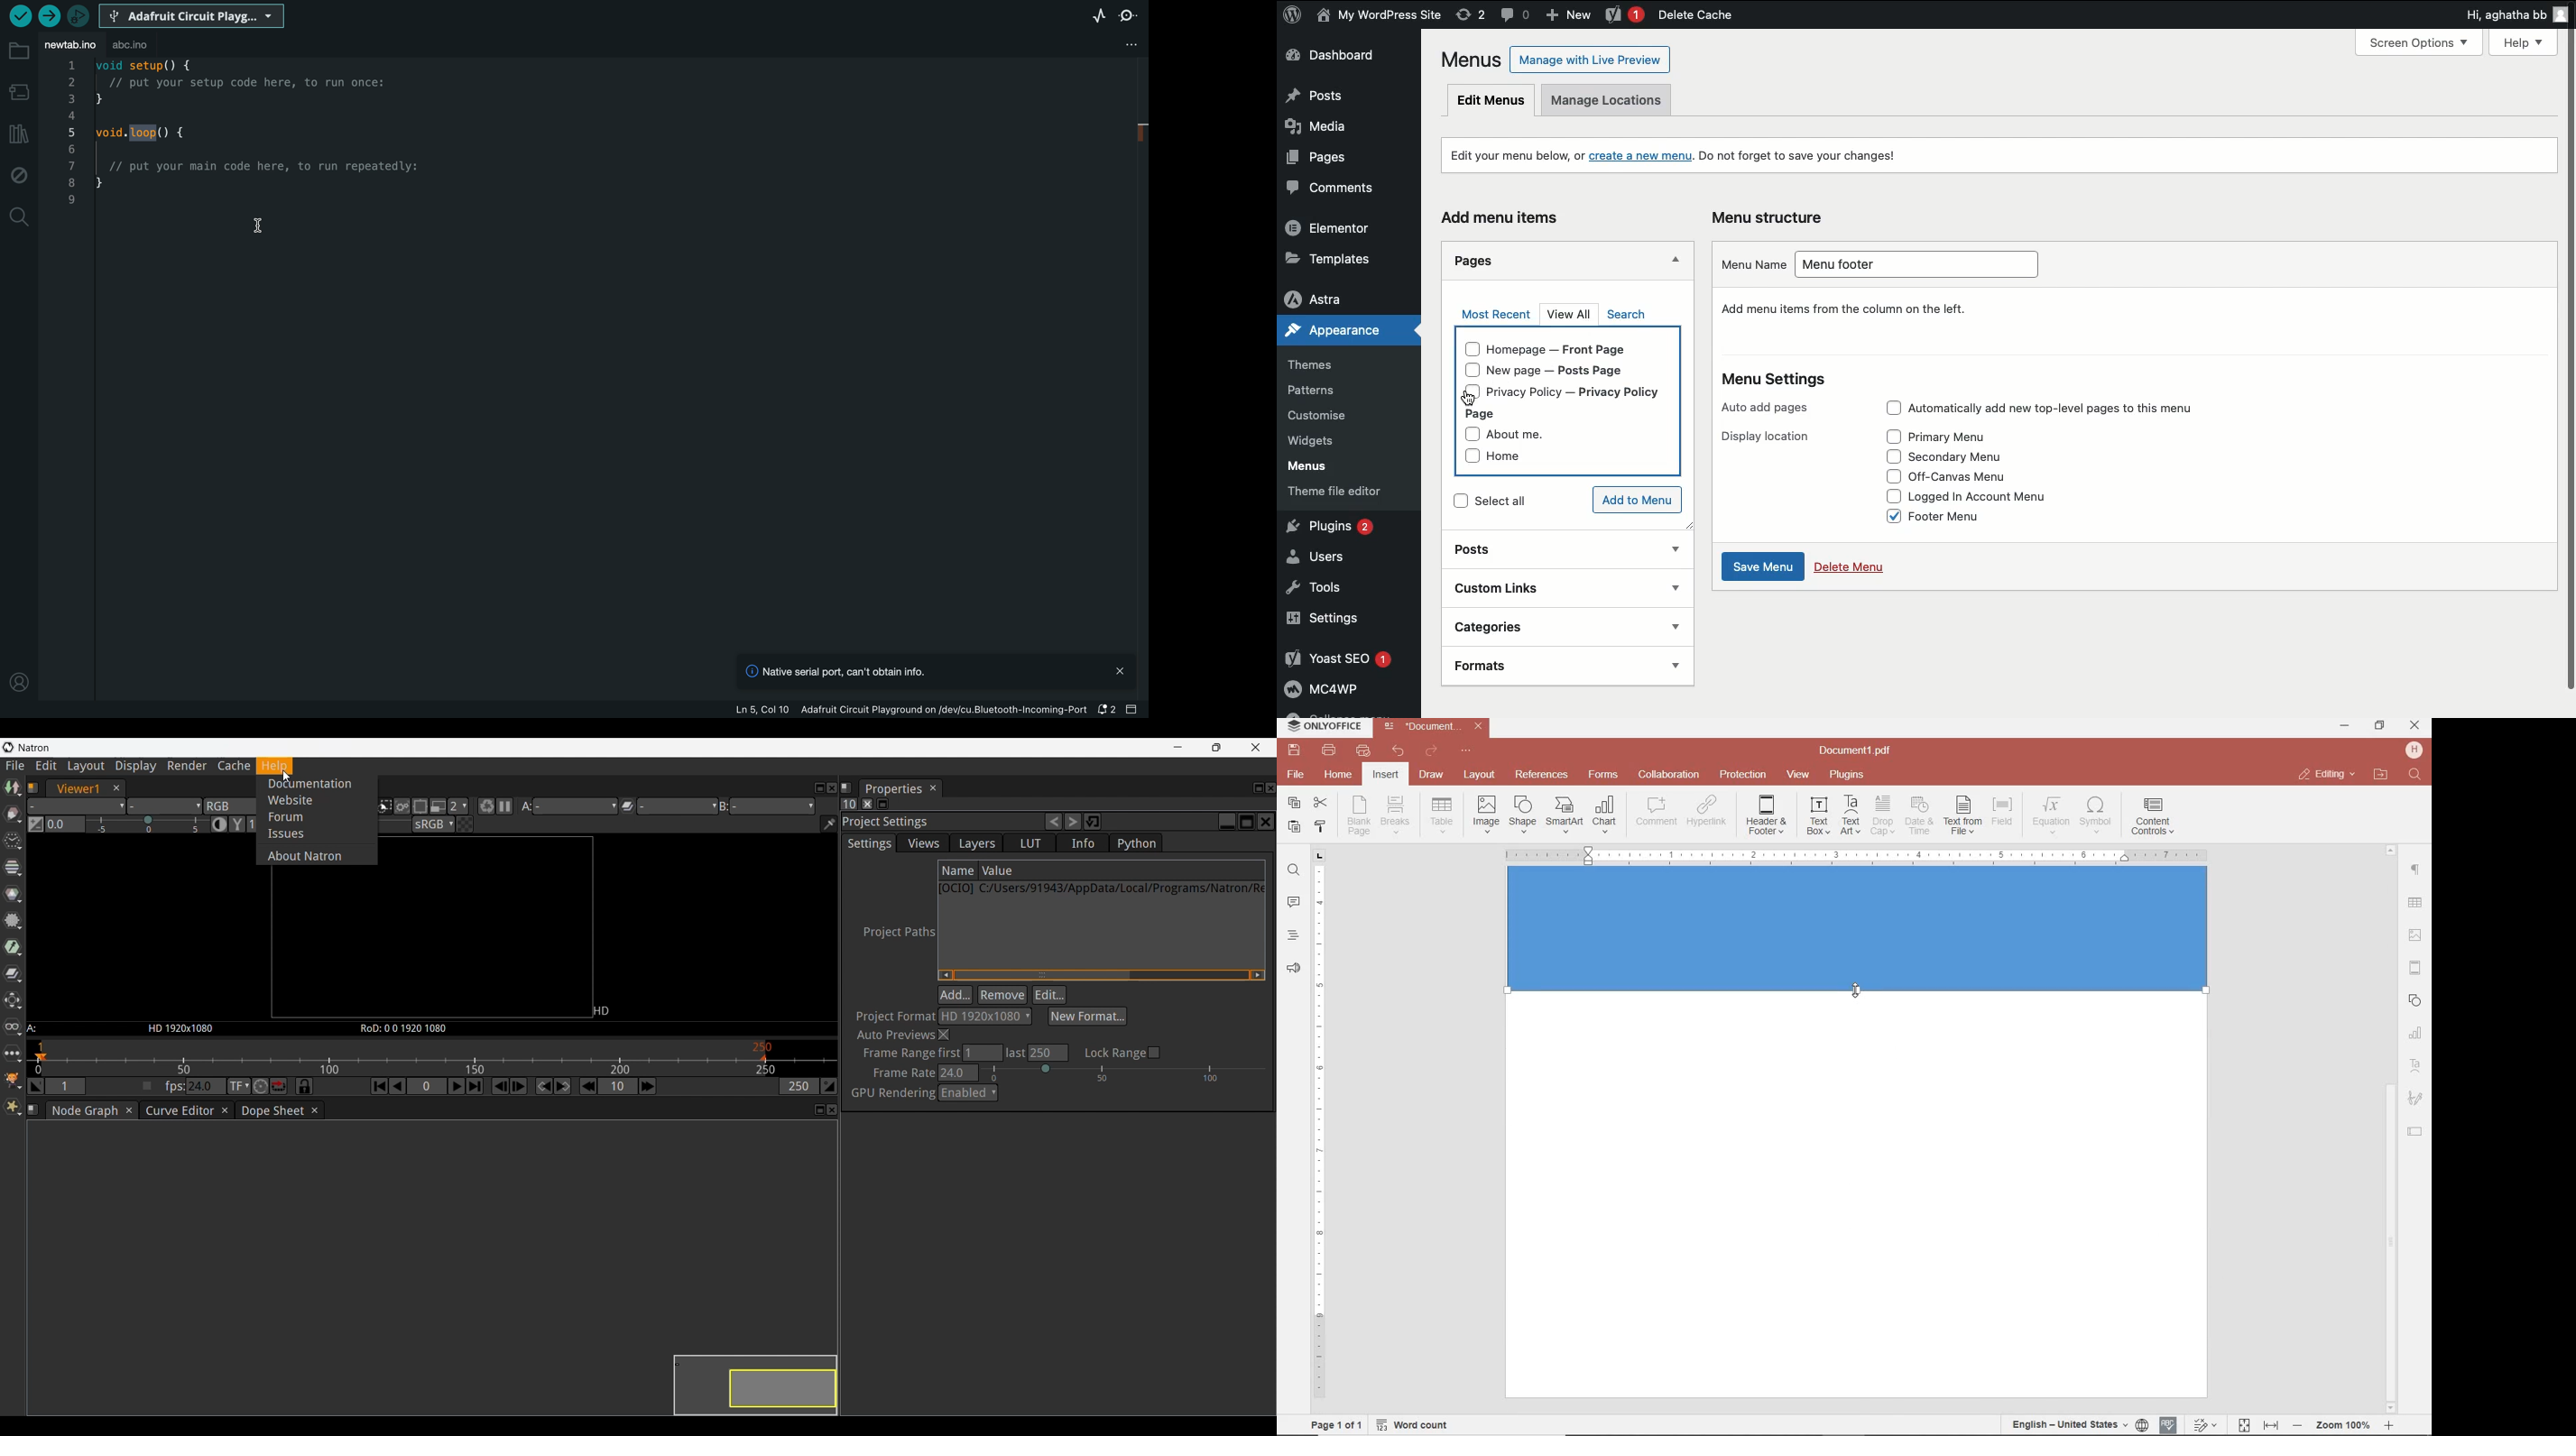  What do you see at coordinates (2417, 937) in the screenshot?
I see `IMAGE` at bounding box center [2417, 937].